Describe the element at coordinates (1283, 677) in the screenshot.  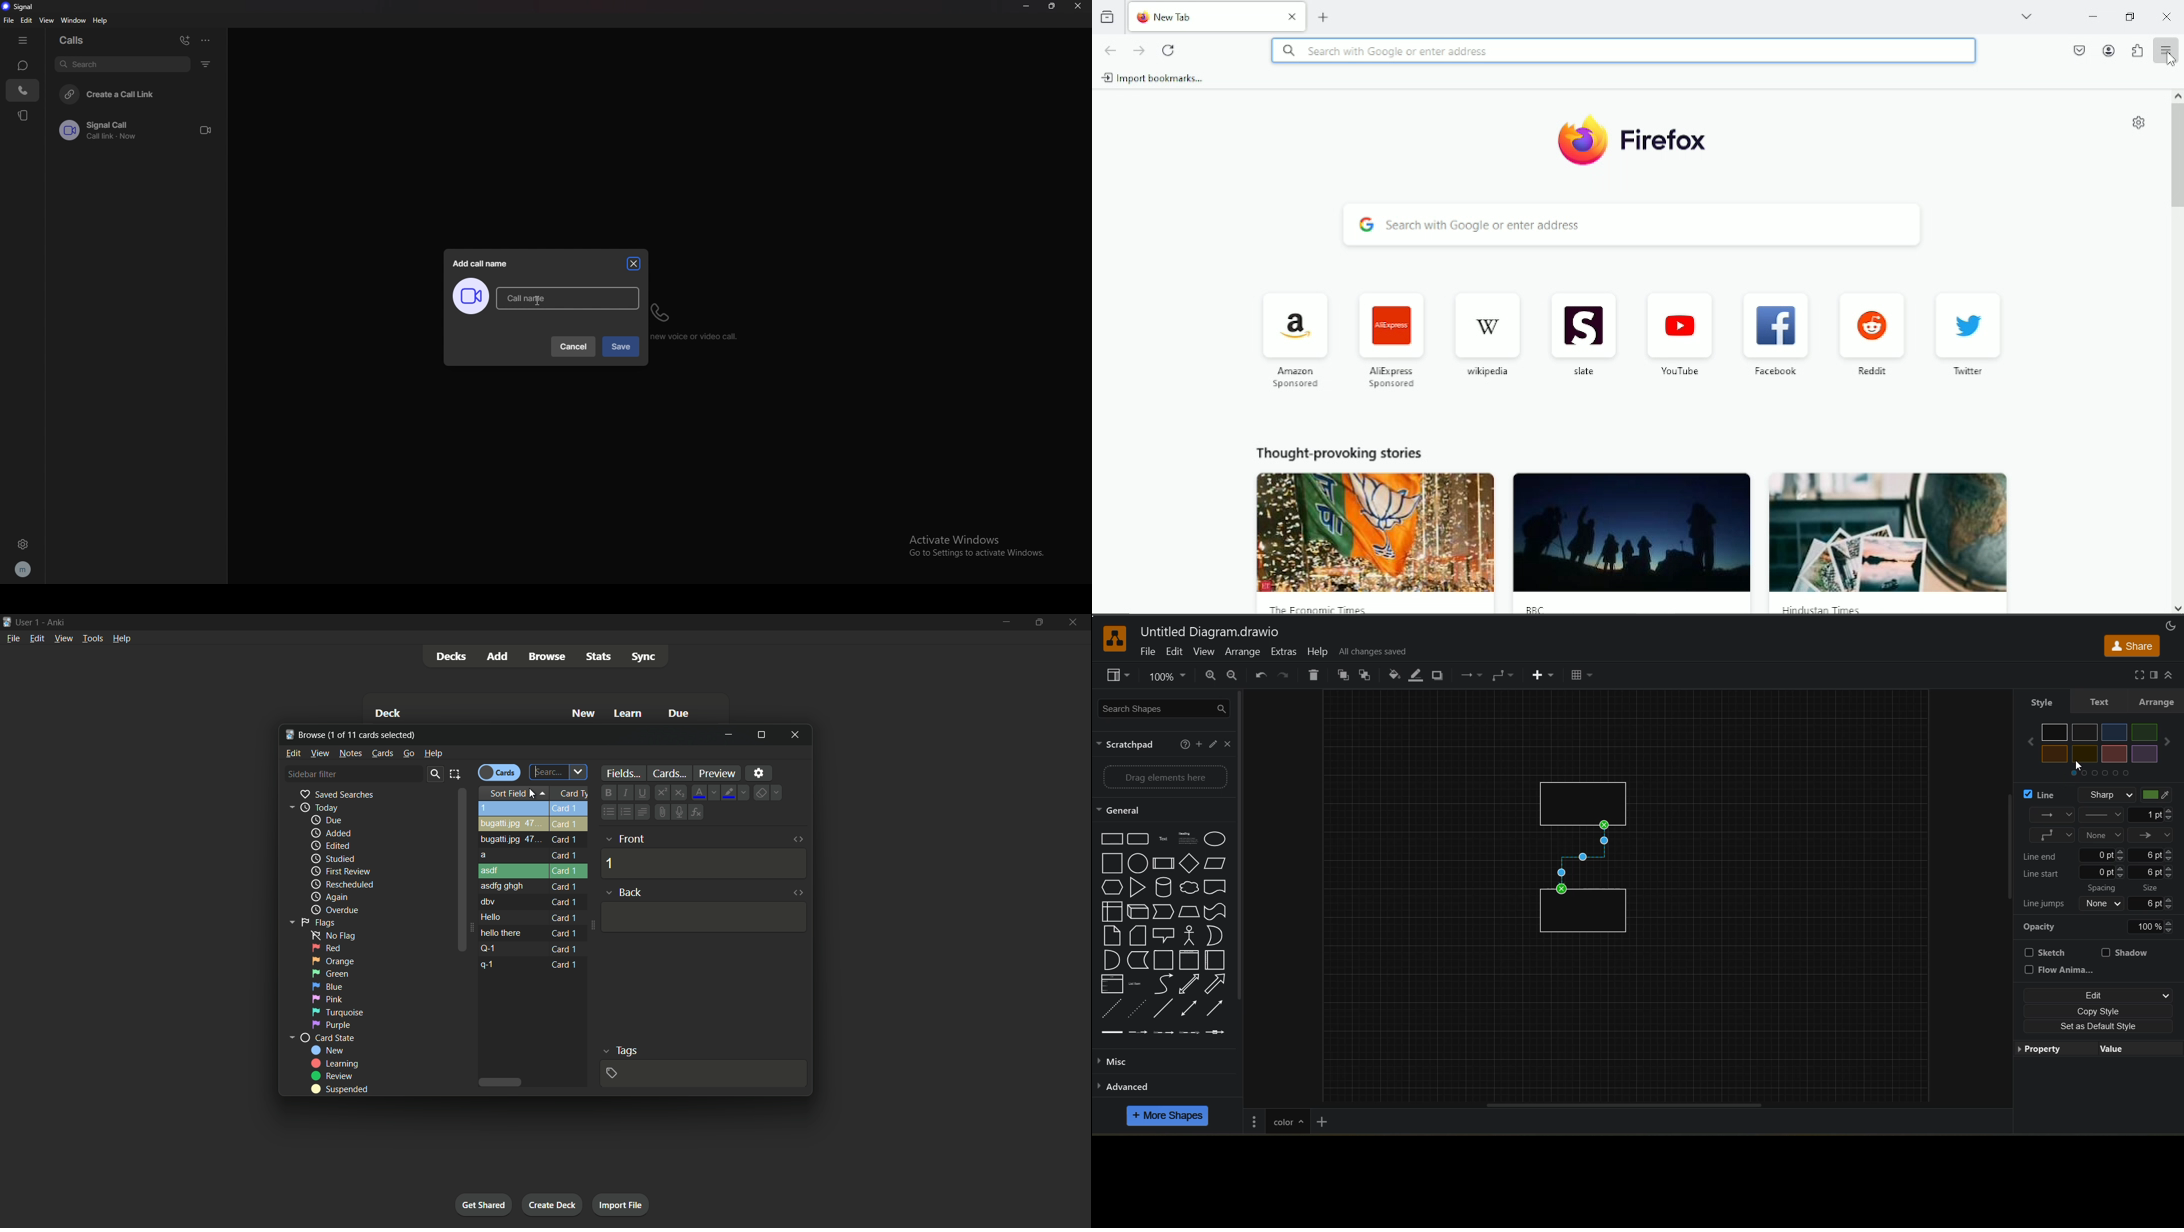
I see `redo` at that location.